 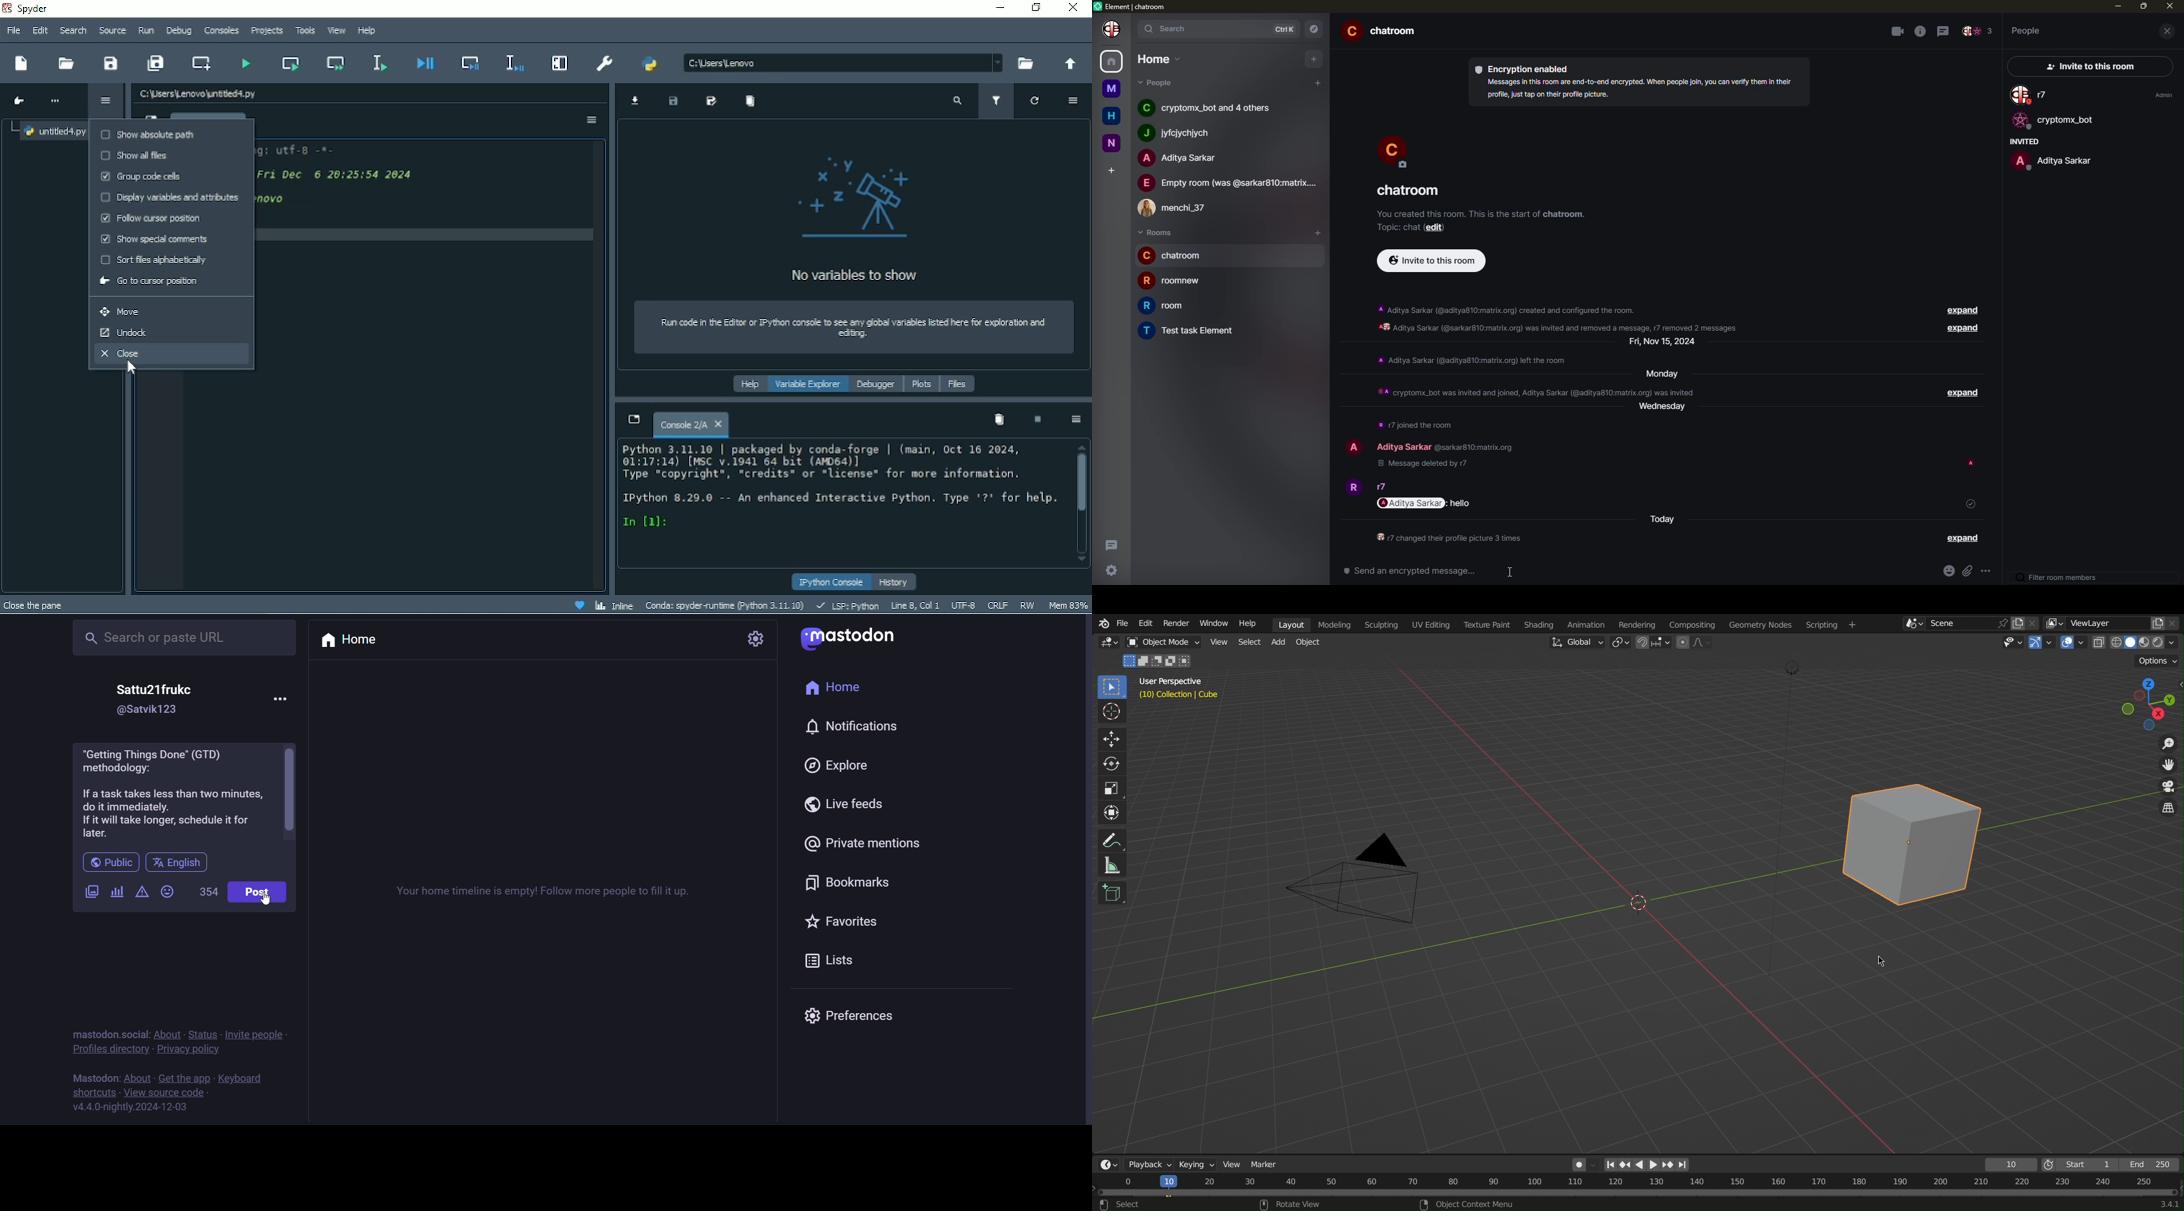 What do you see at coordinates (1545, 623) in the screenshot?
I see `Shading` at bounding box center [1545, 623].